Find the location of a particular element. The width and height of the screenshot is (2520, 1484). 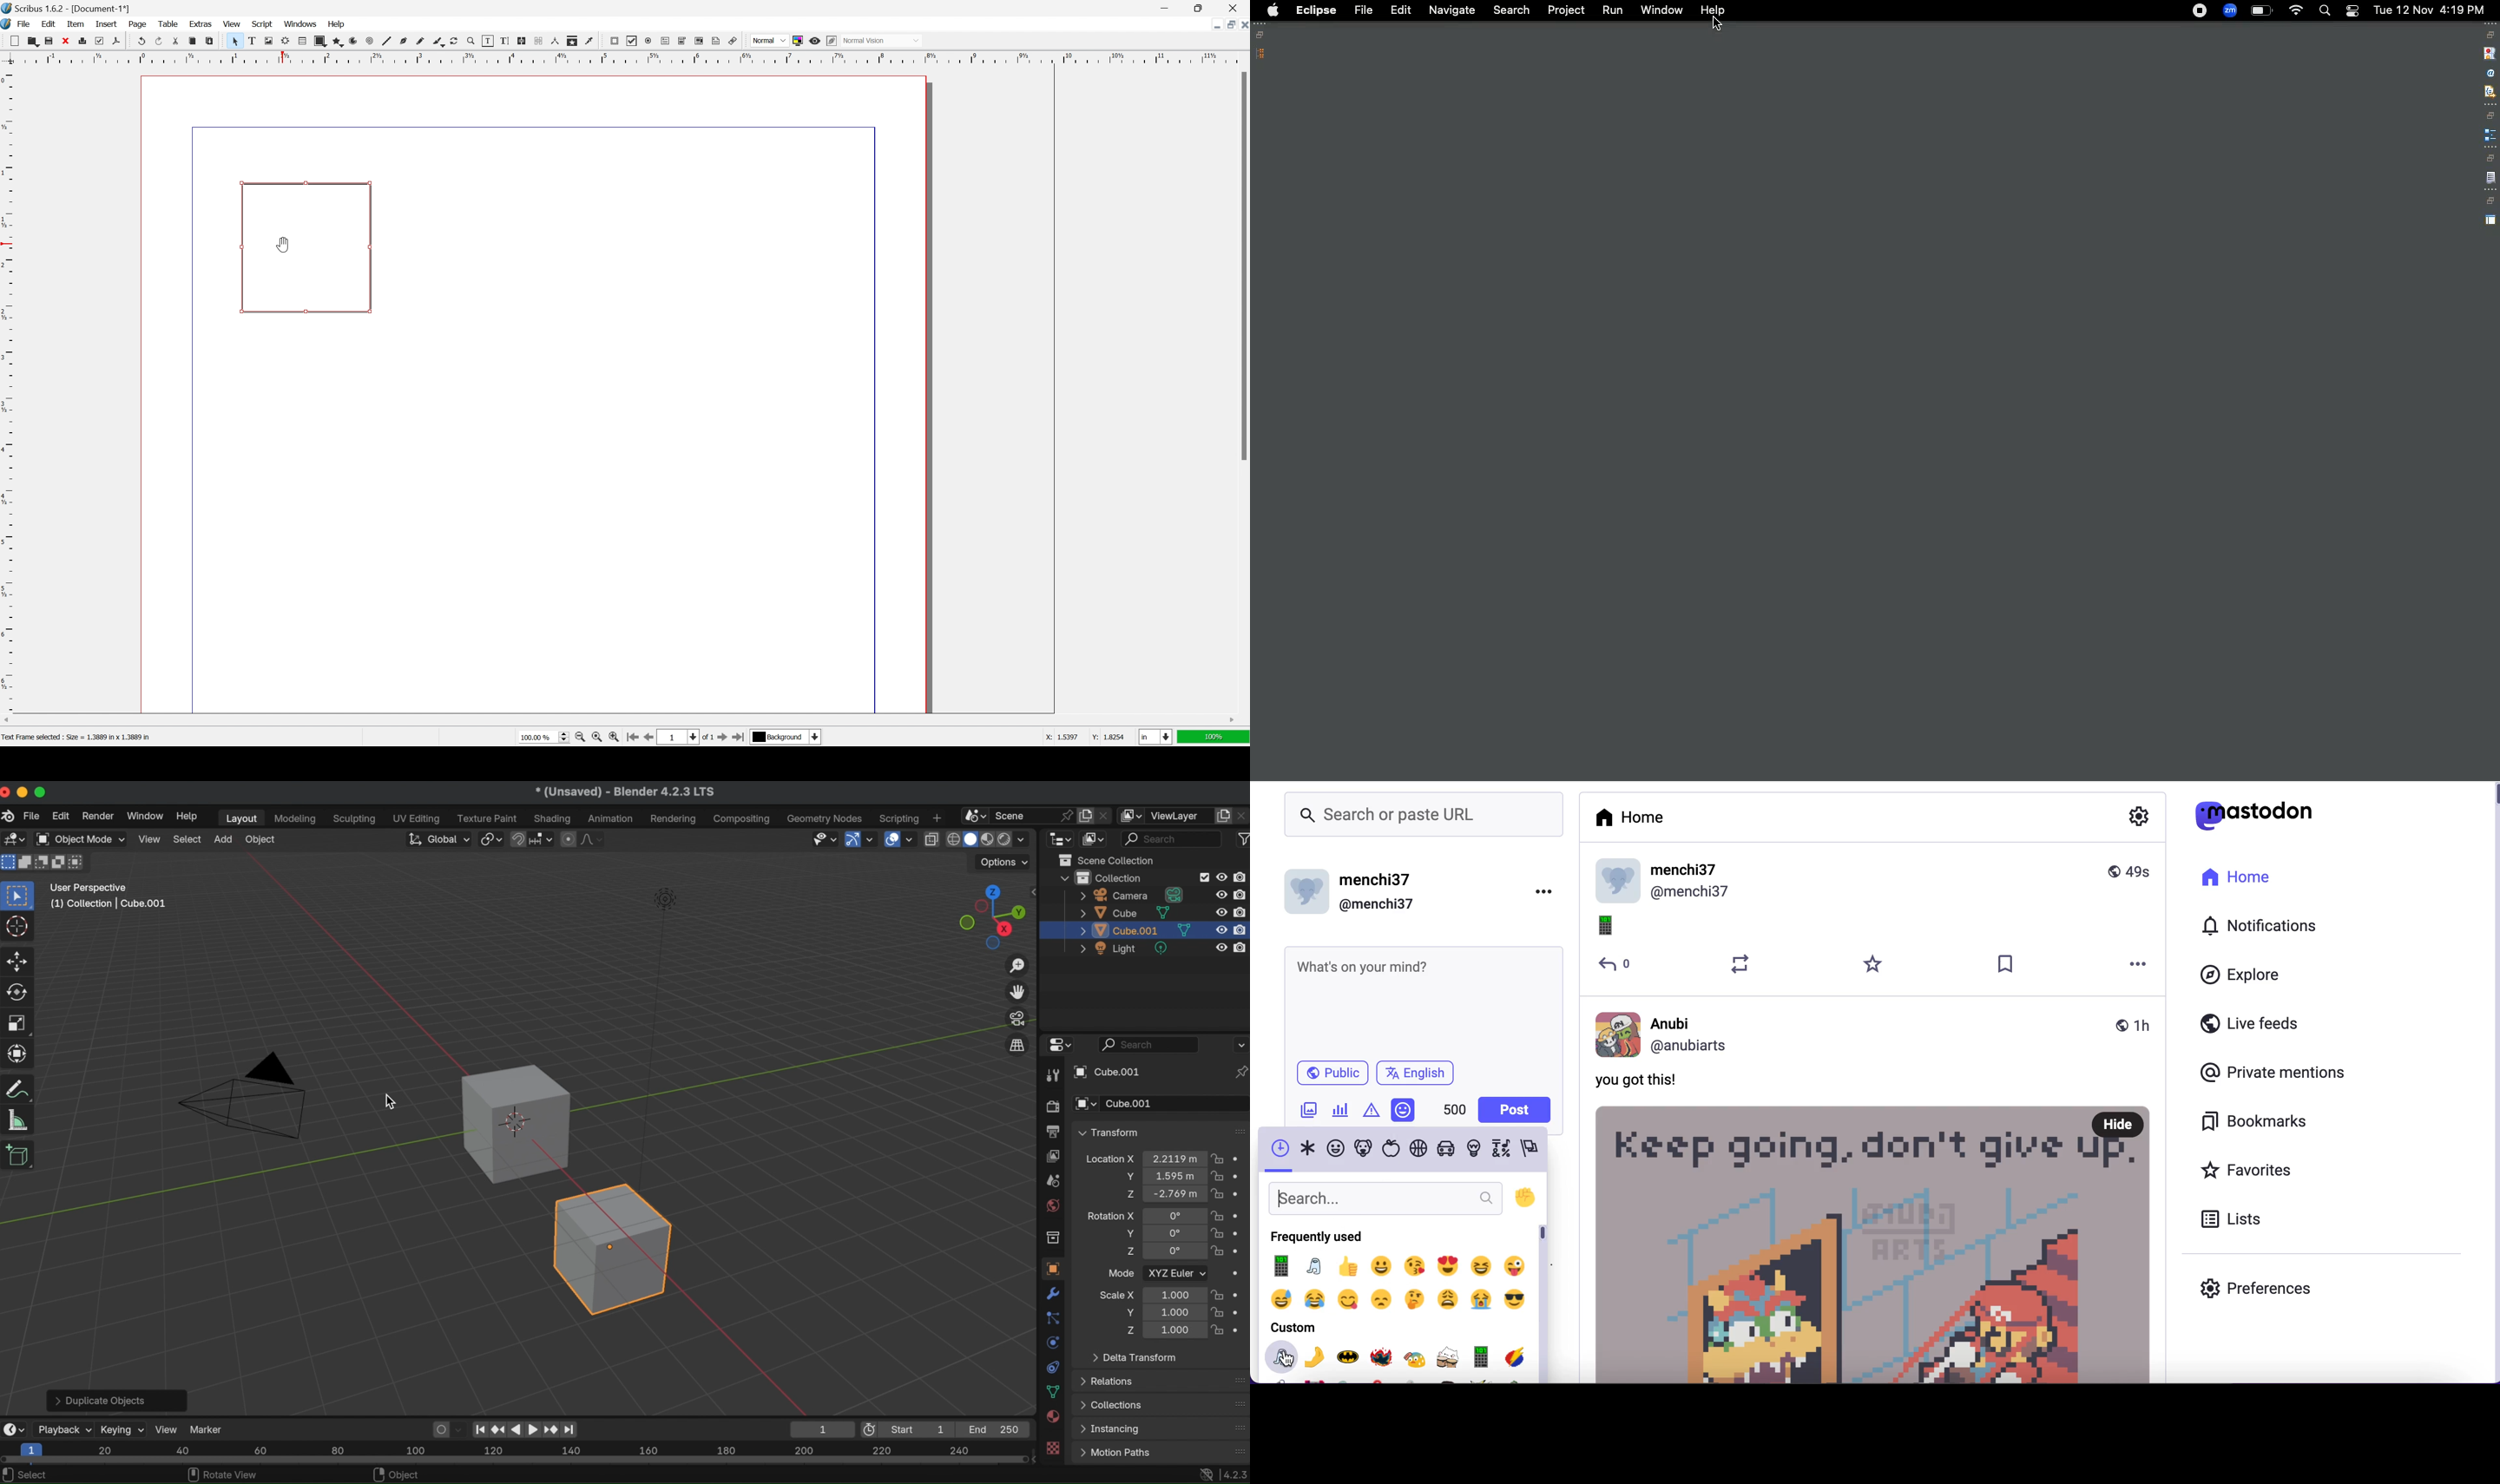

save is located at coordinates (49, 42).